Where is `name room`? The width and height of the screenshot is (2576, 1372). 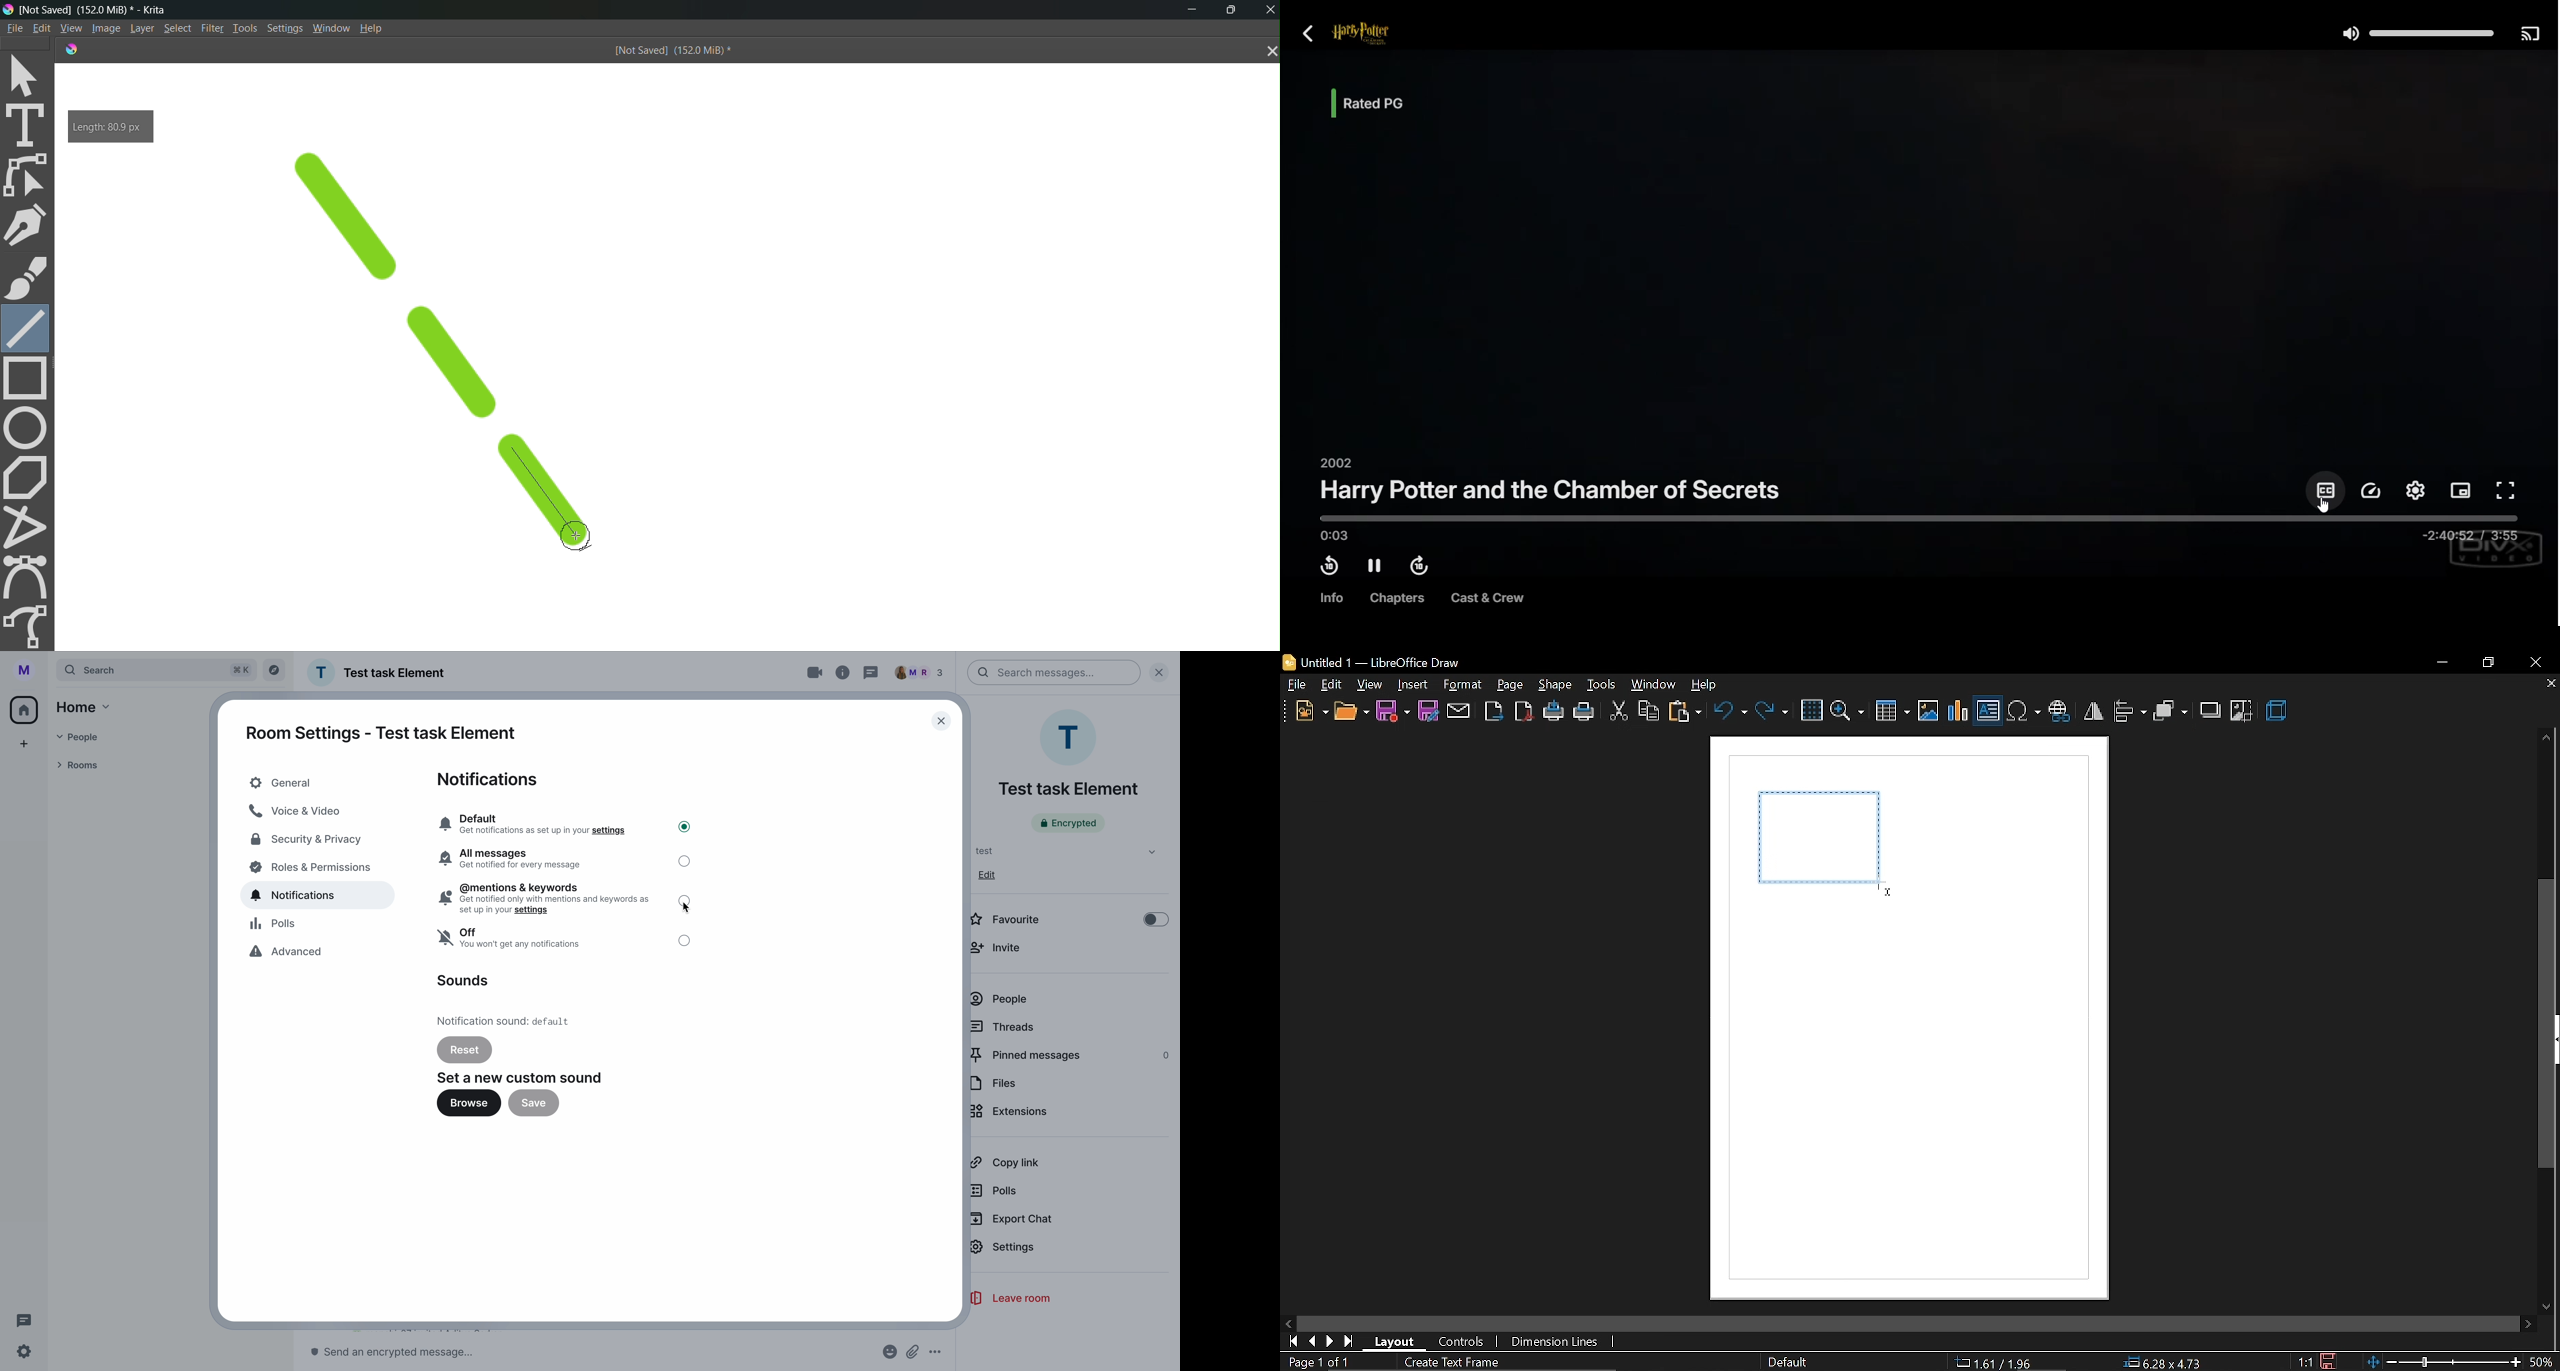
name room is located at coordinates (1068, 789).